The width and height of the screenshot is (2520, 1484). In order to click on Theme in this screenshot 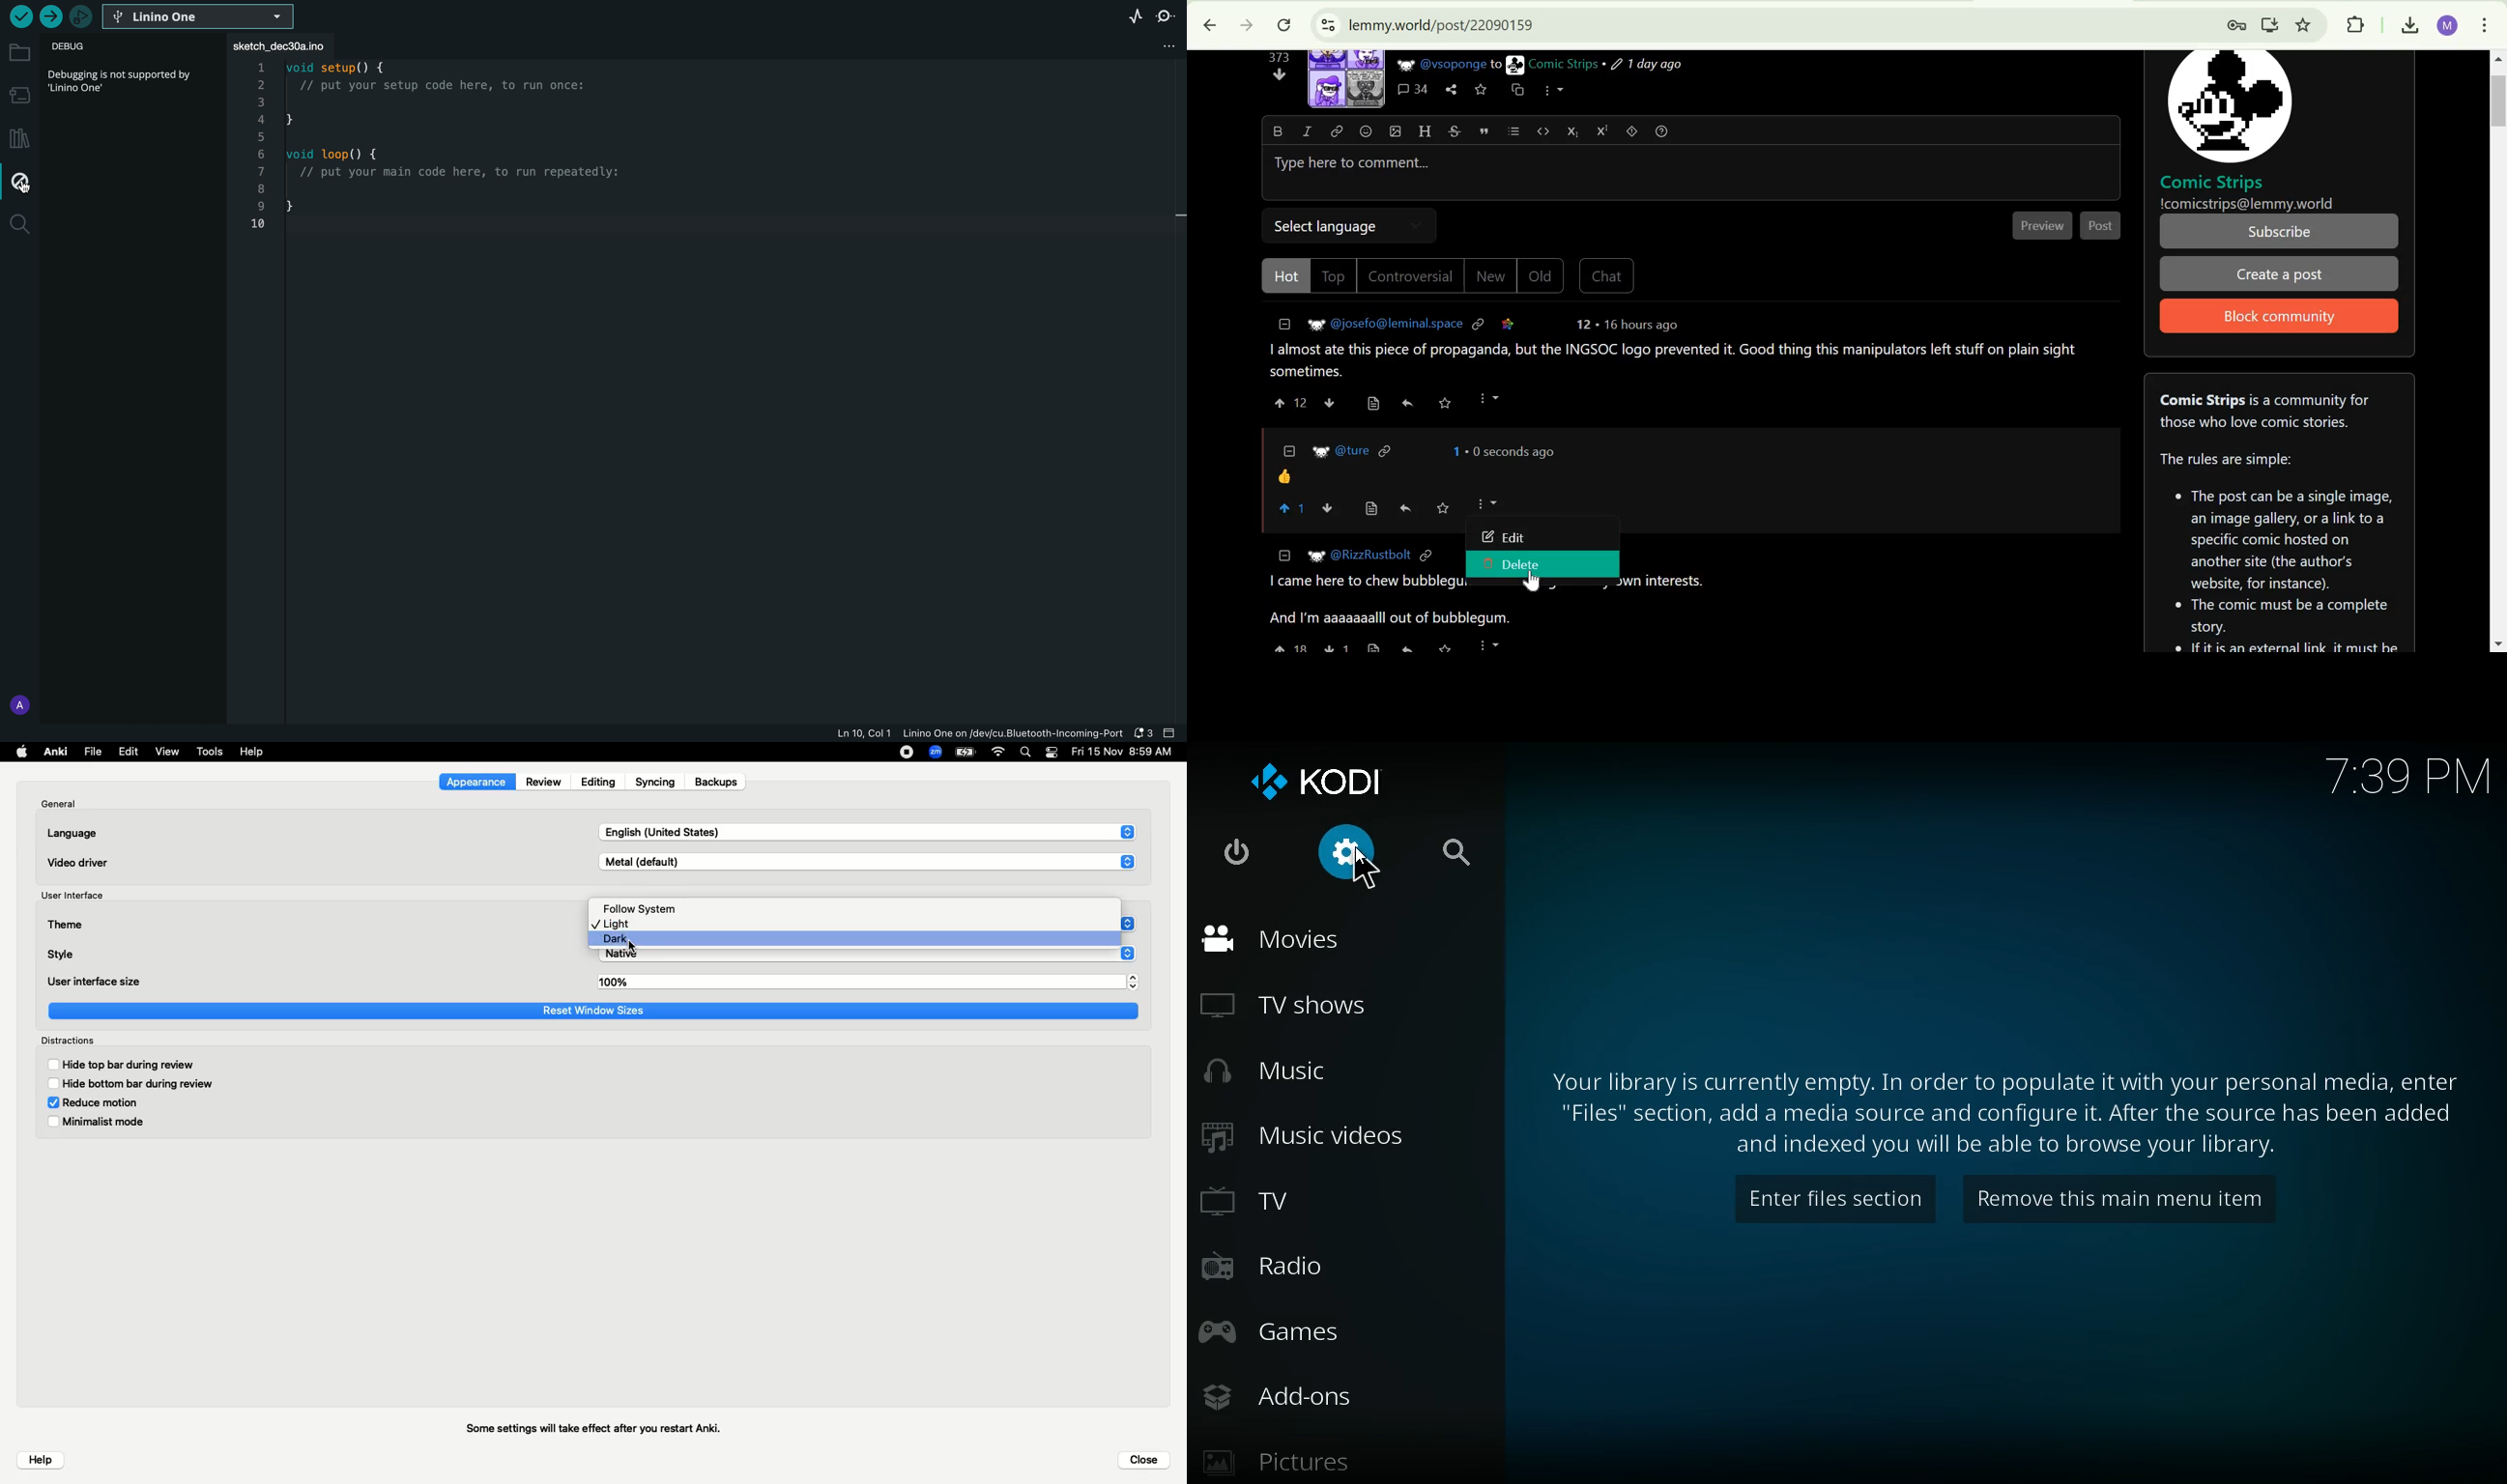, I will do `click(67, 925)`.